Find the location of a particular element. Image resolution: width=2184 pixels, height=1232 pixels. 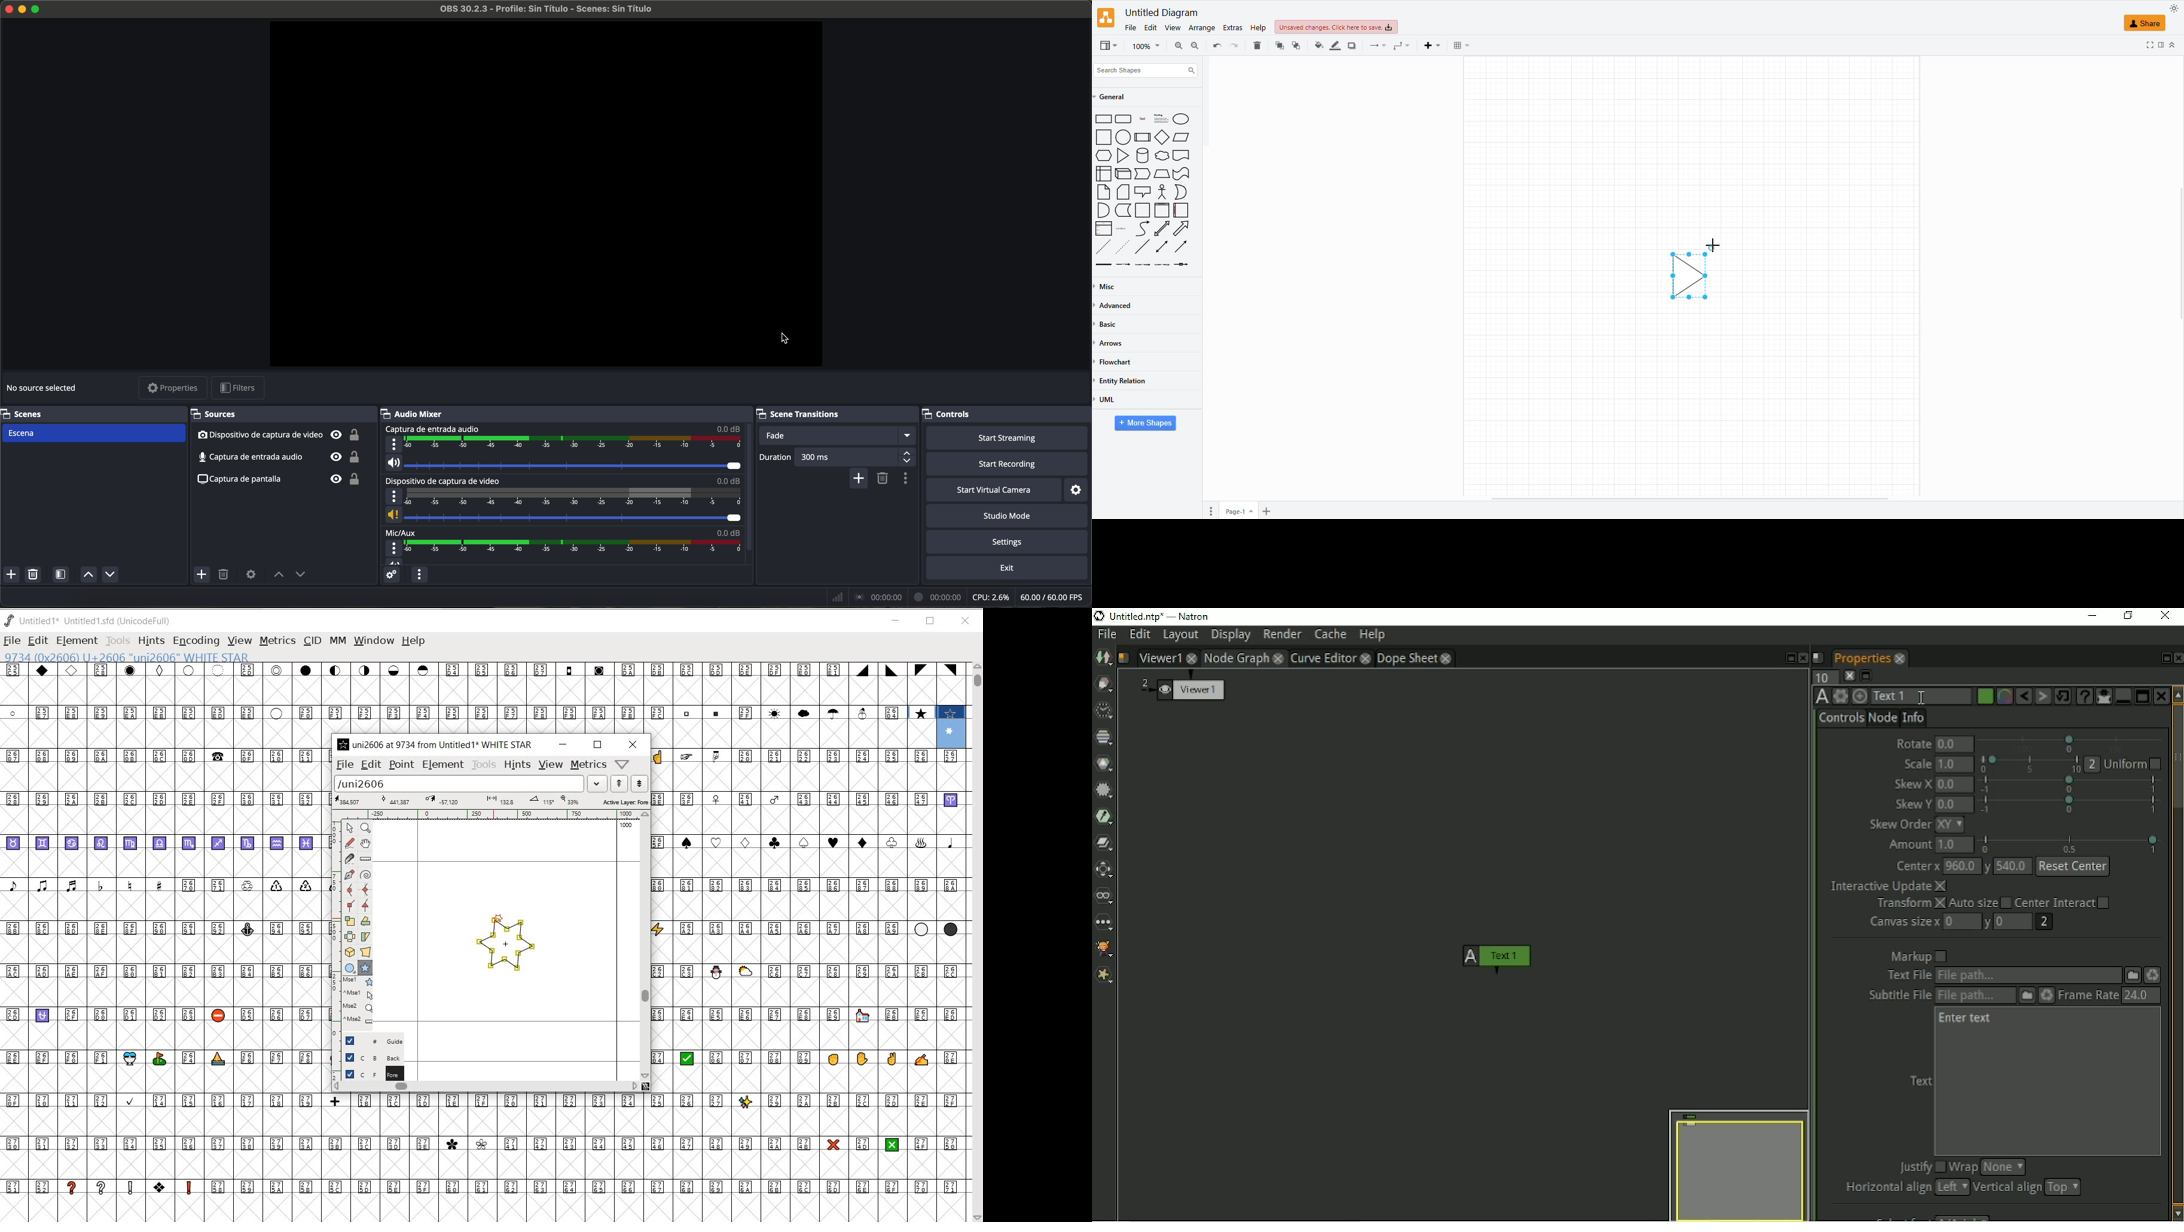

duration is located at coordinates (774, 458).